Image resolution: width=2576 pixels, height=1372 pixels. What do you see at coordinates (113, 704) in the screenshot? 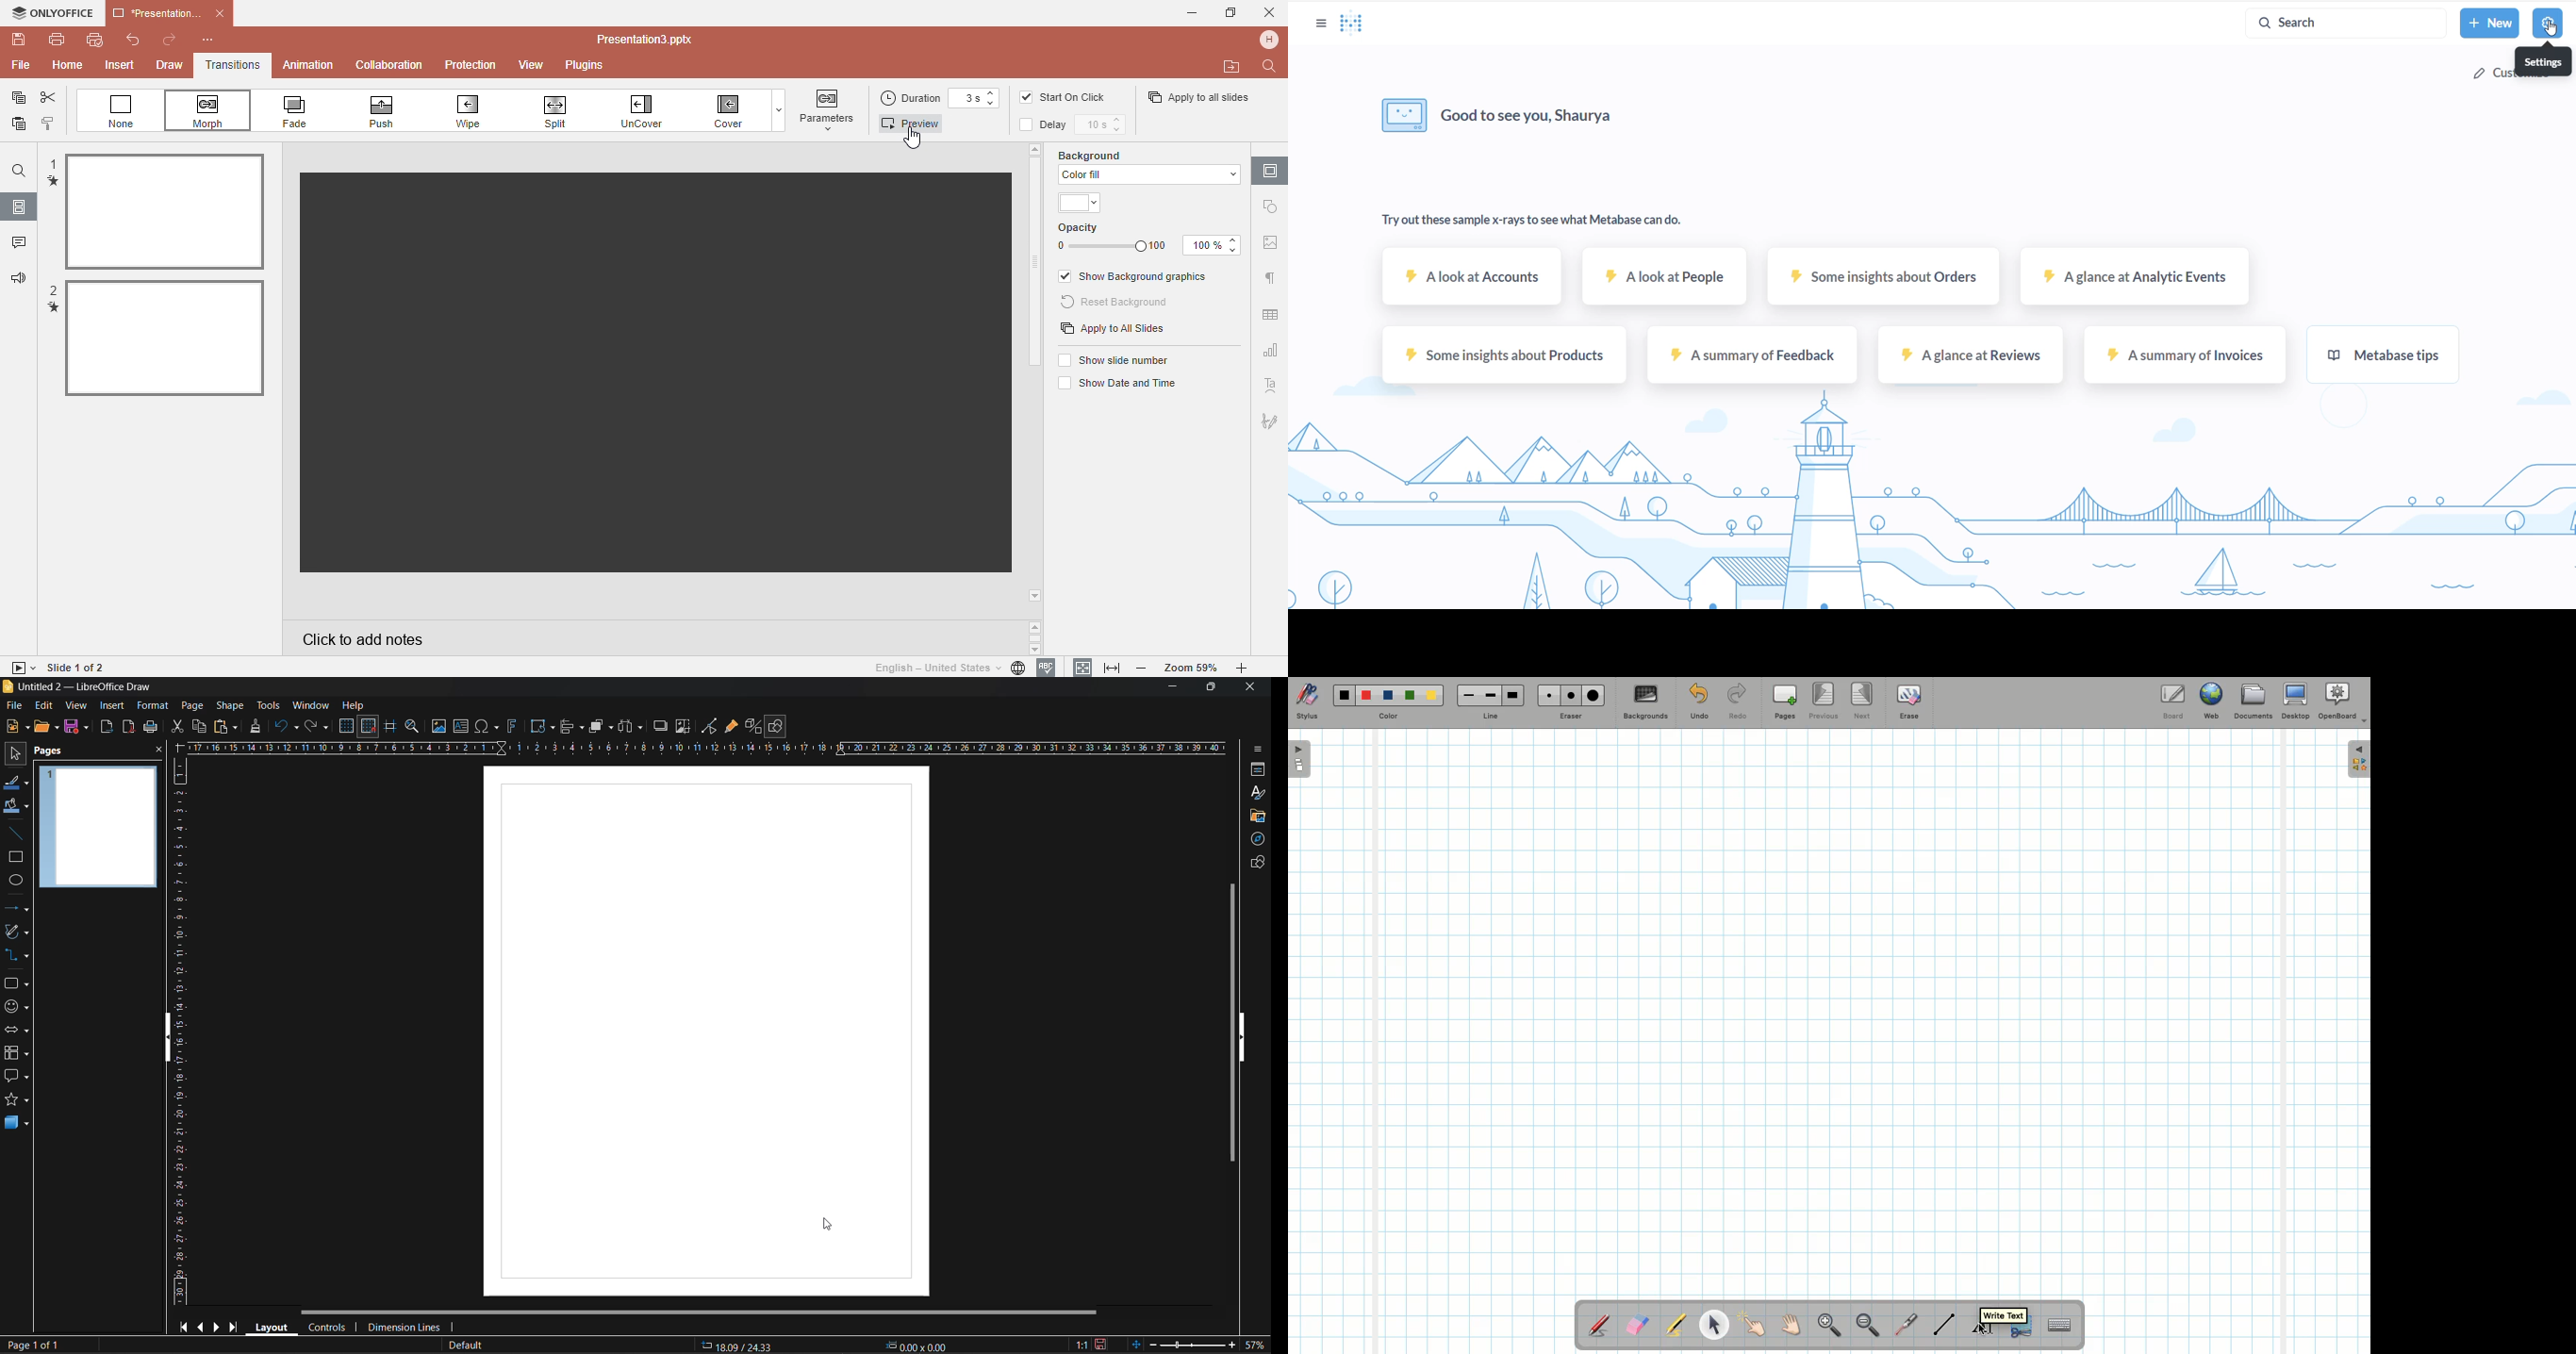
I see `insert` at bounding box center [113, 704].